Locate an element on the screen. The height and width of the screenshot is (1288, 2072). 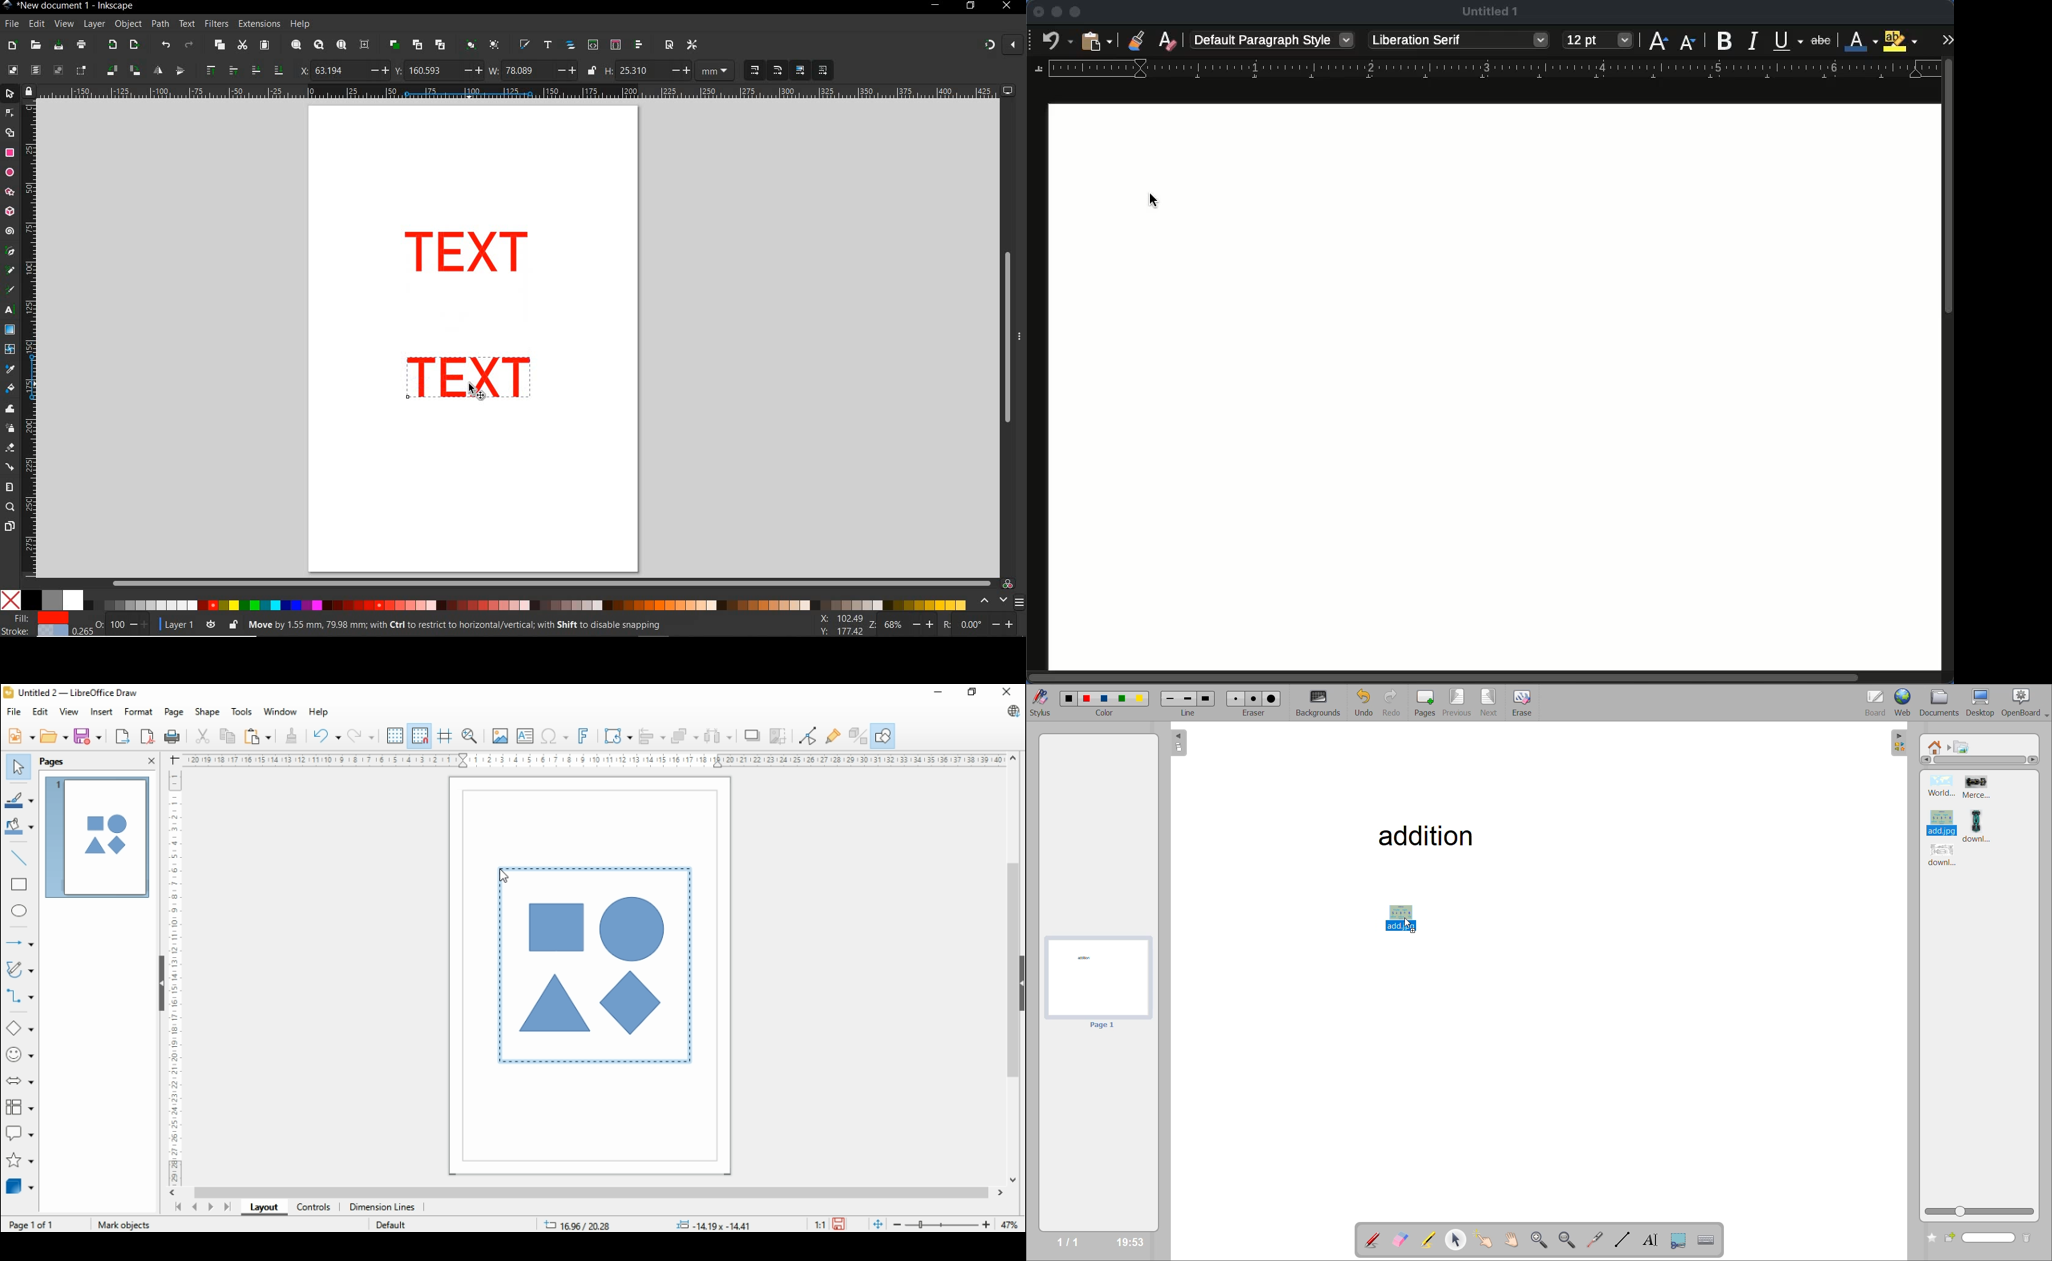
raise selection is located at coordinates (219, 71).